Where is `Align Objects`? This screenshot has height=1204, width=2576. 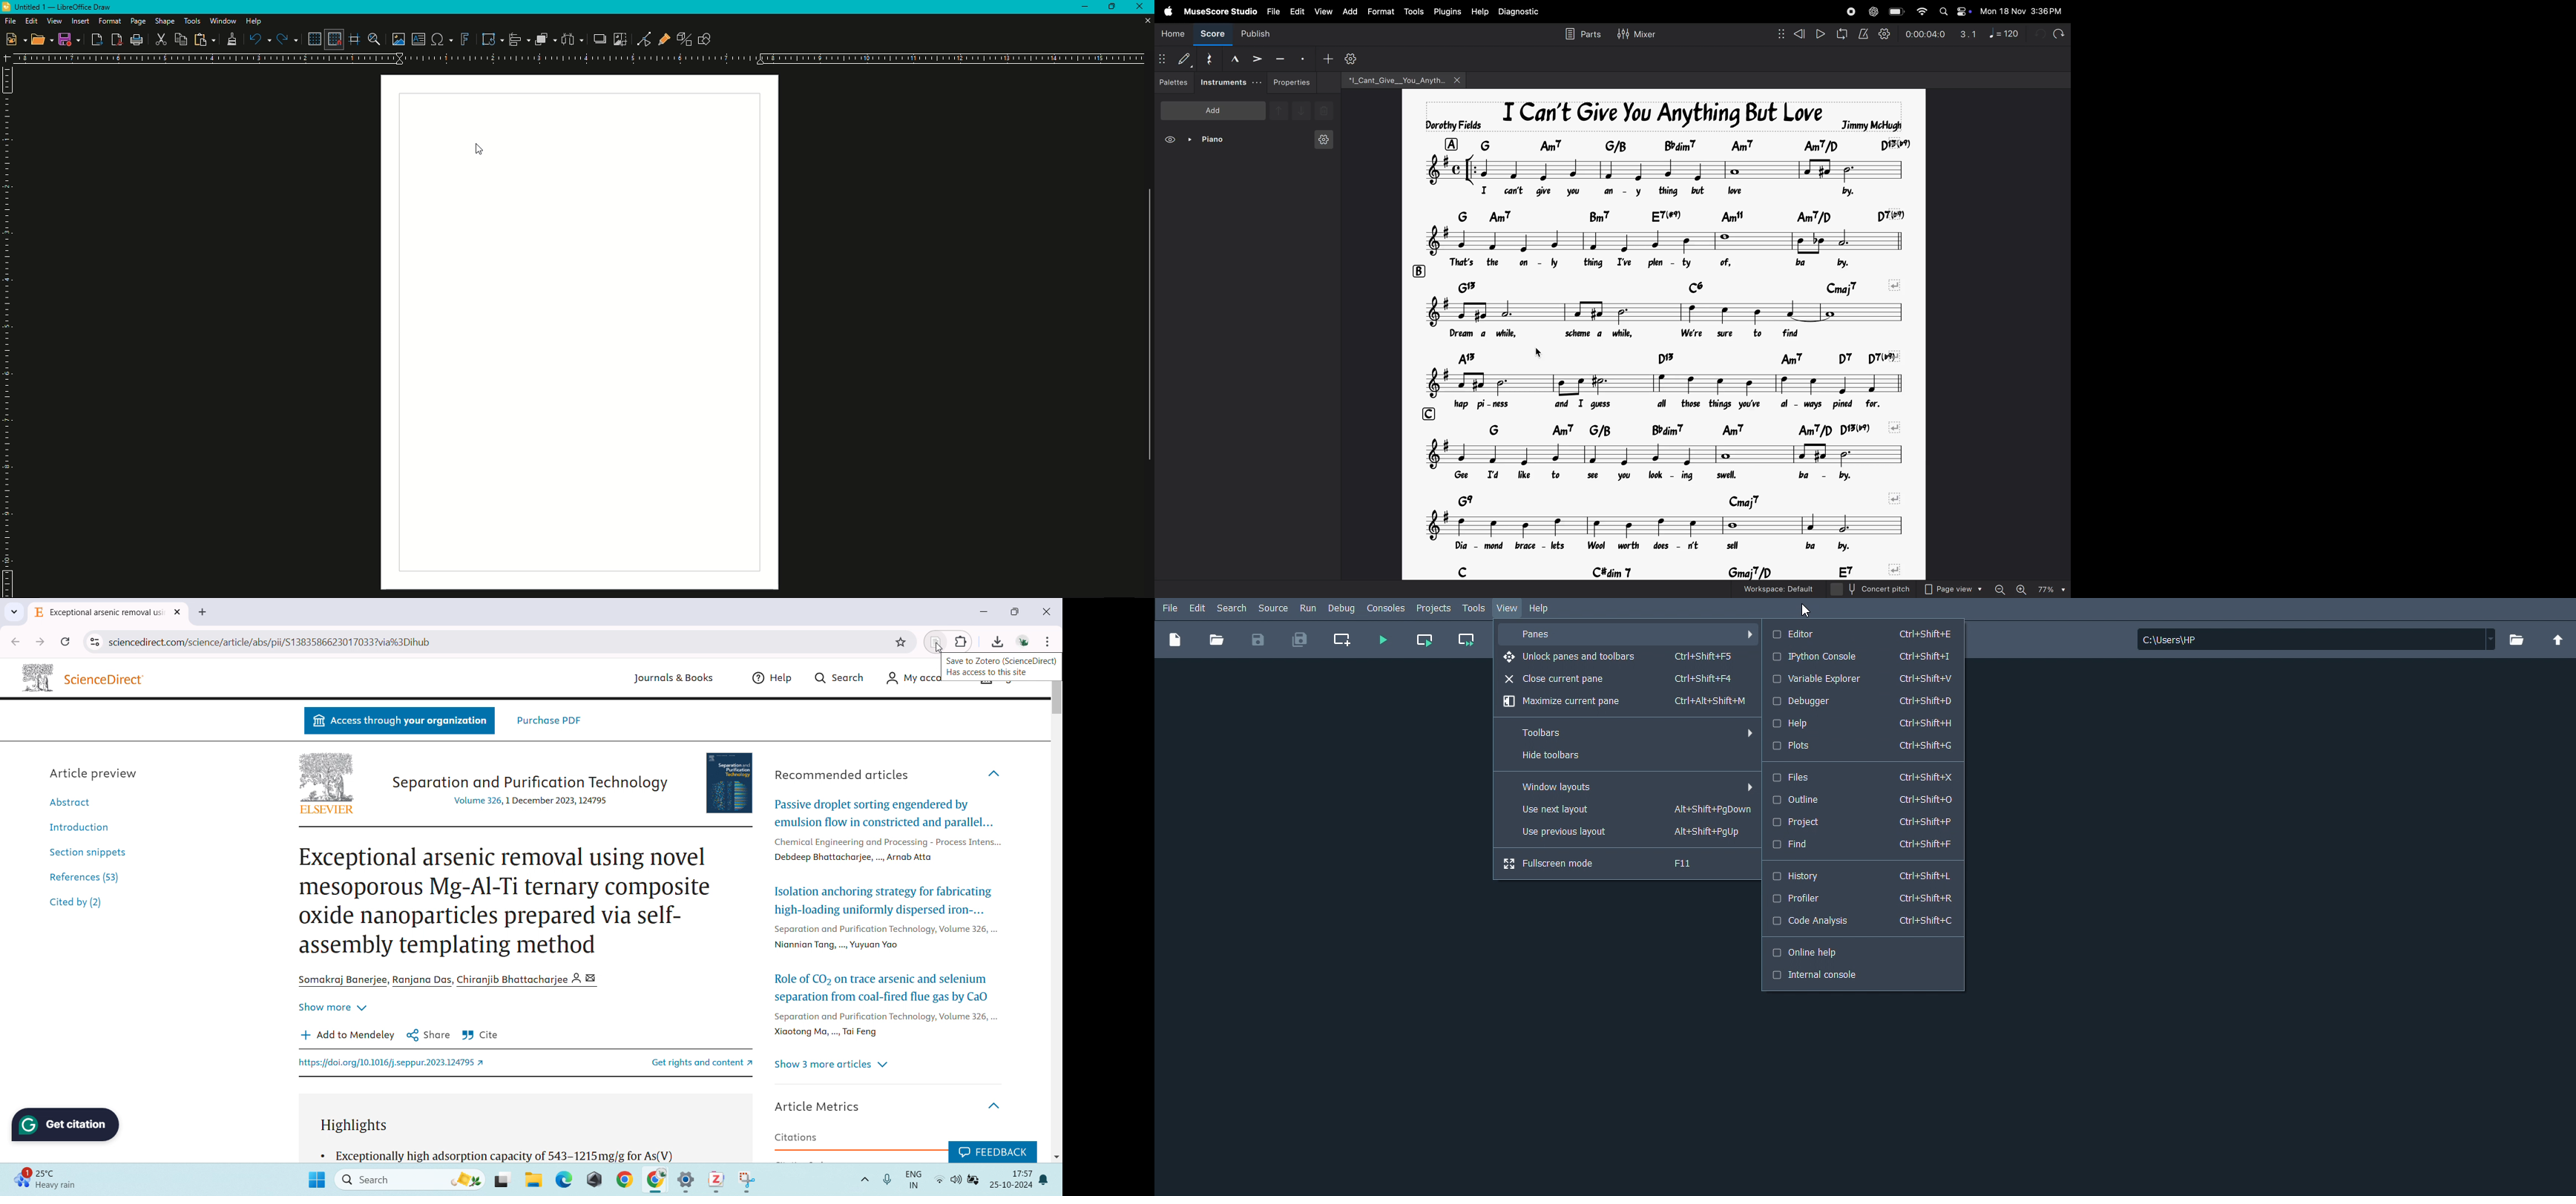 Align Objects is located at coordinates (518, 40).